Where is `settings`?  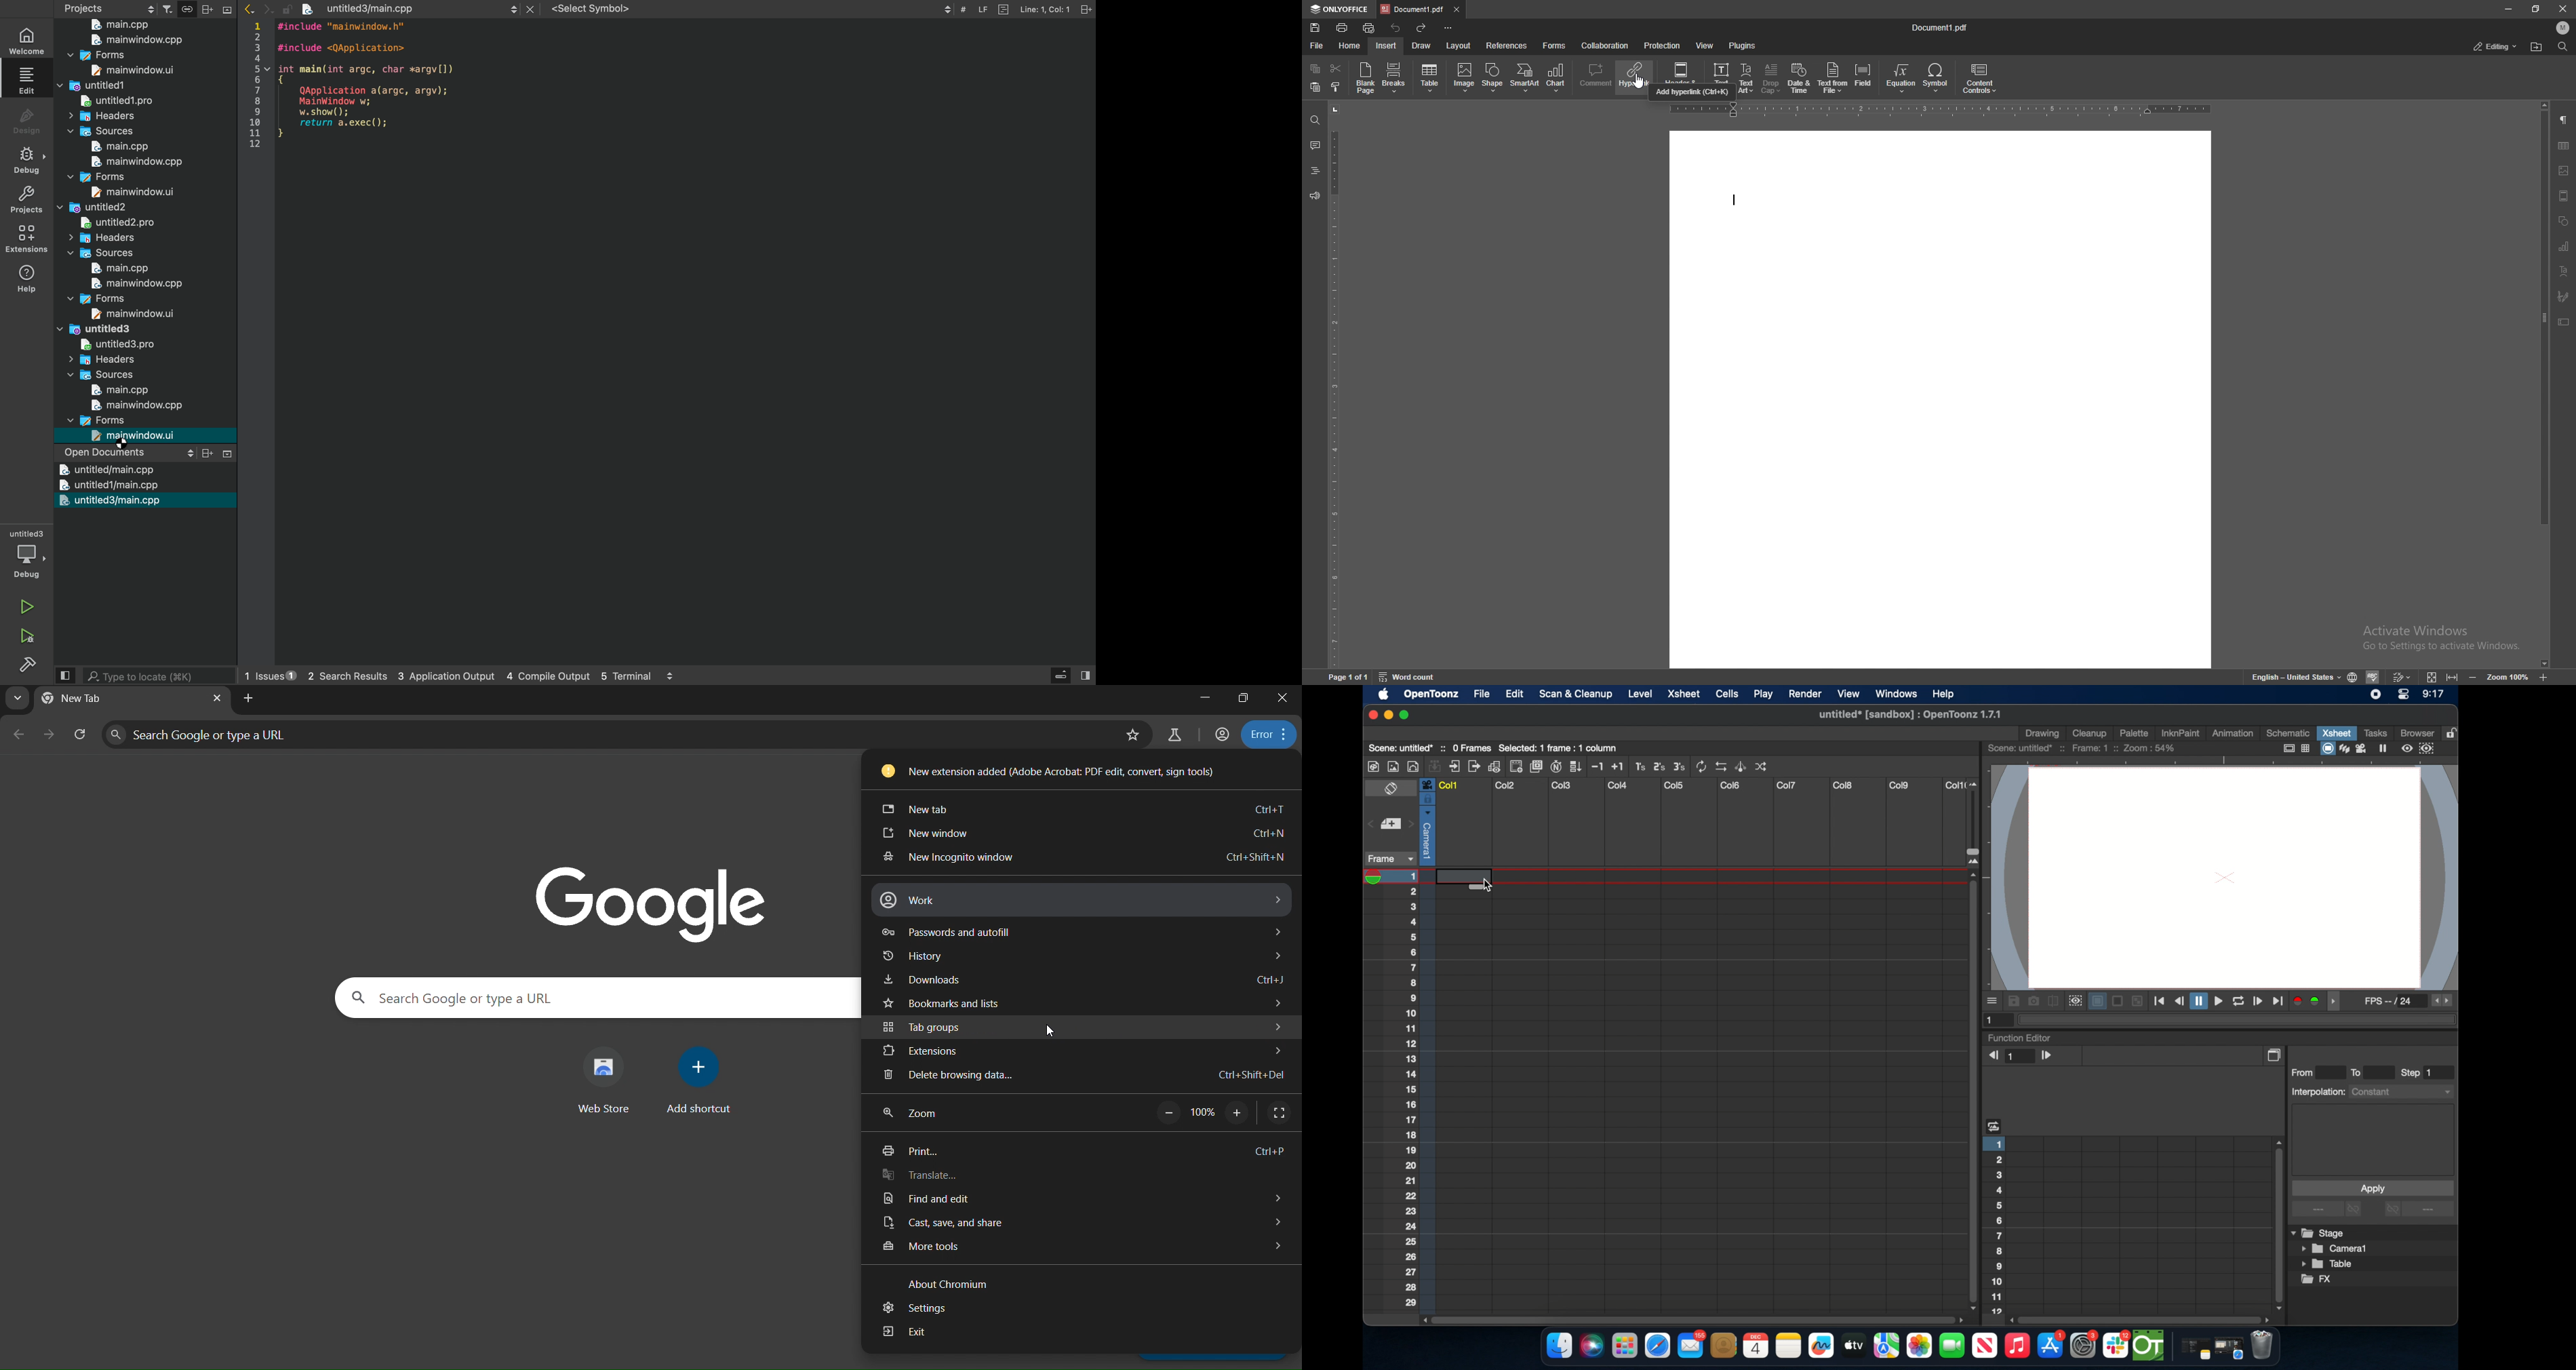 settings is located at coordinates (2085, 1345).